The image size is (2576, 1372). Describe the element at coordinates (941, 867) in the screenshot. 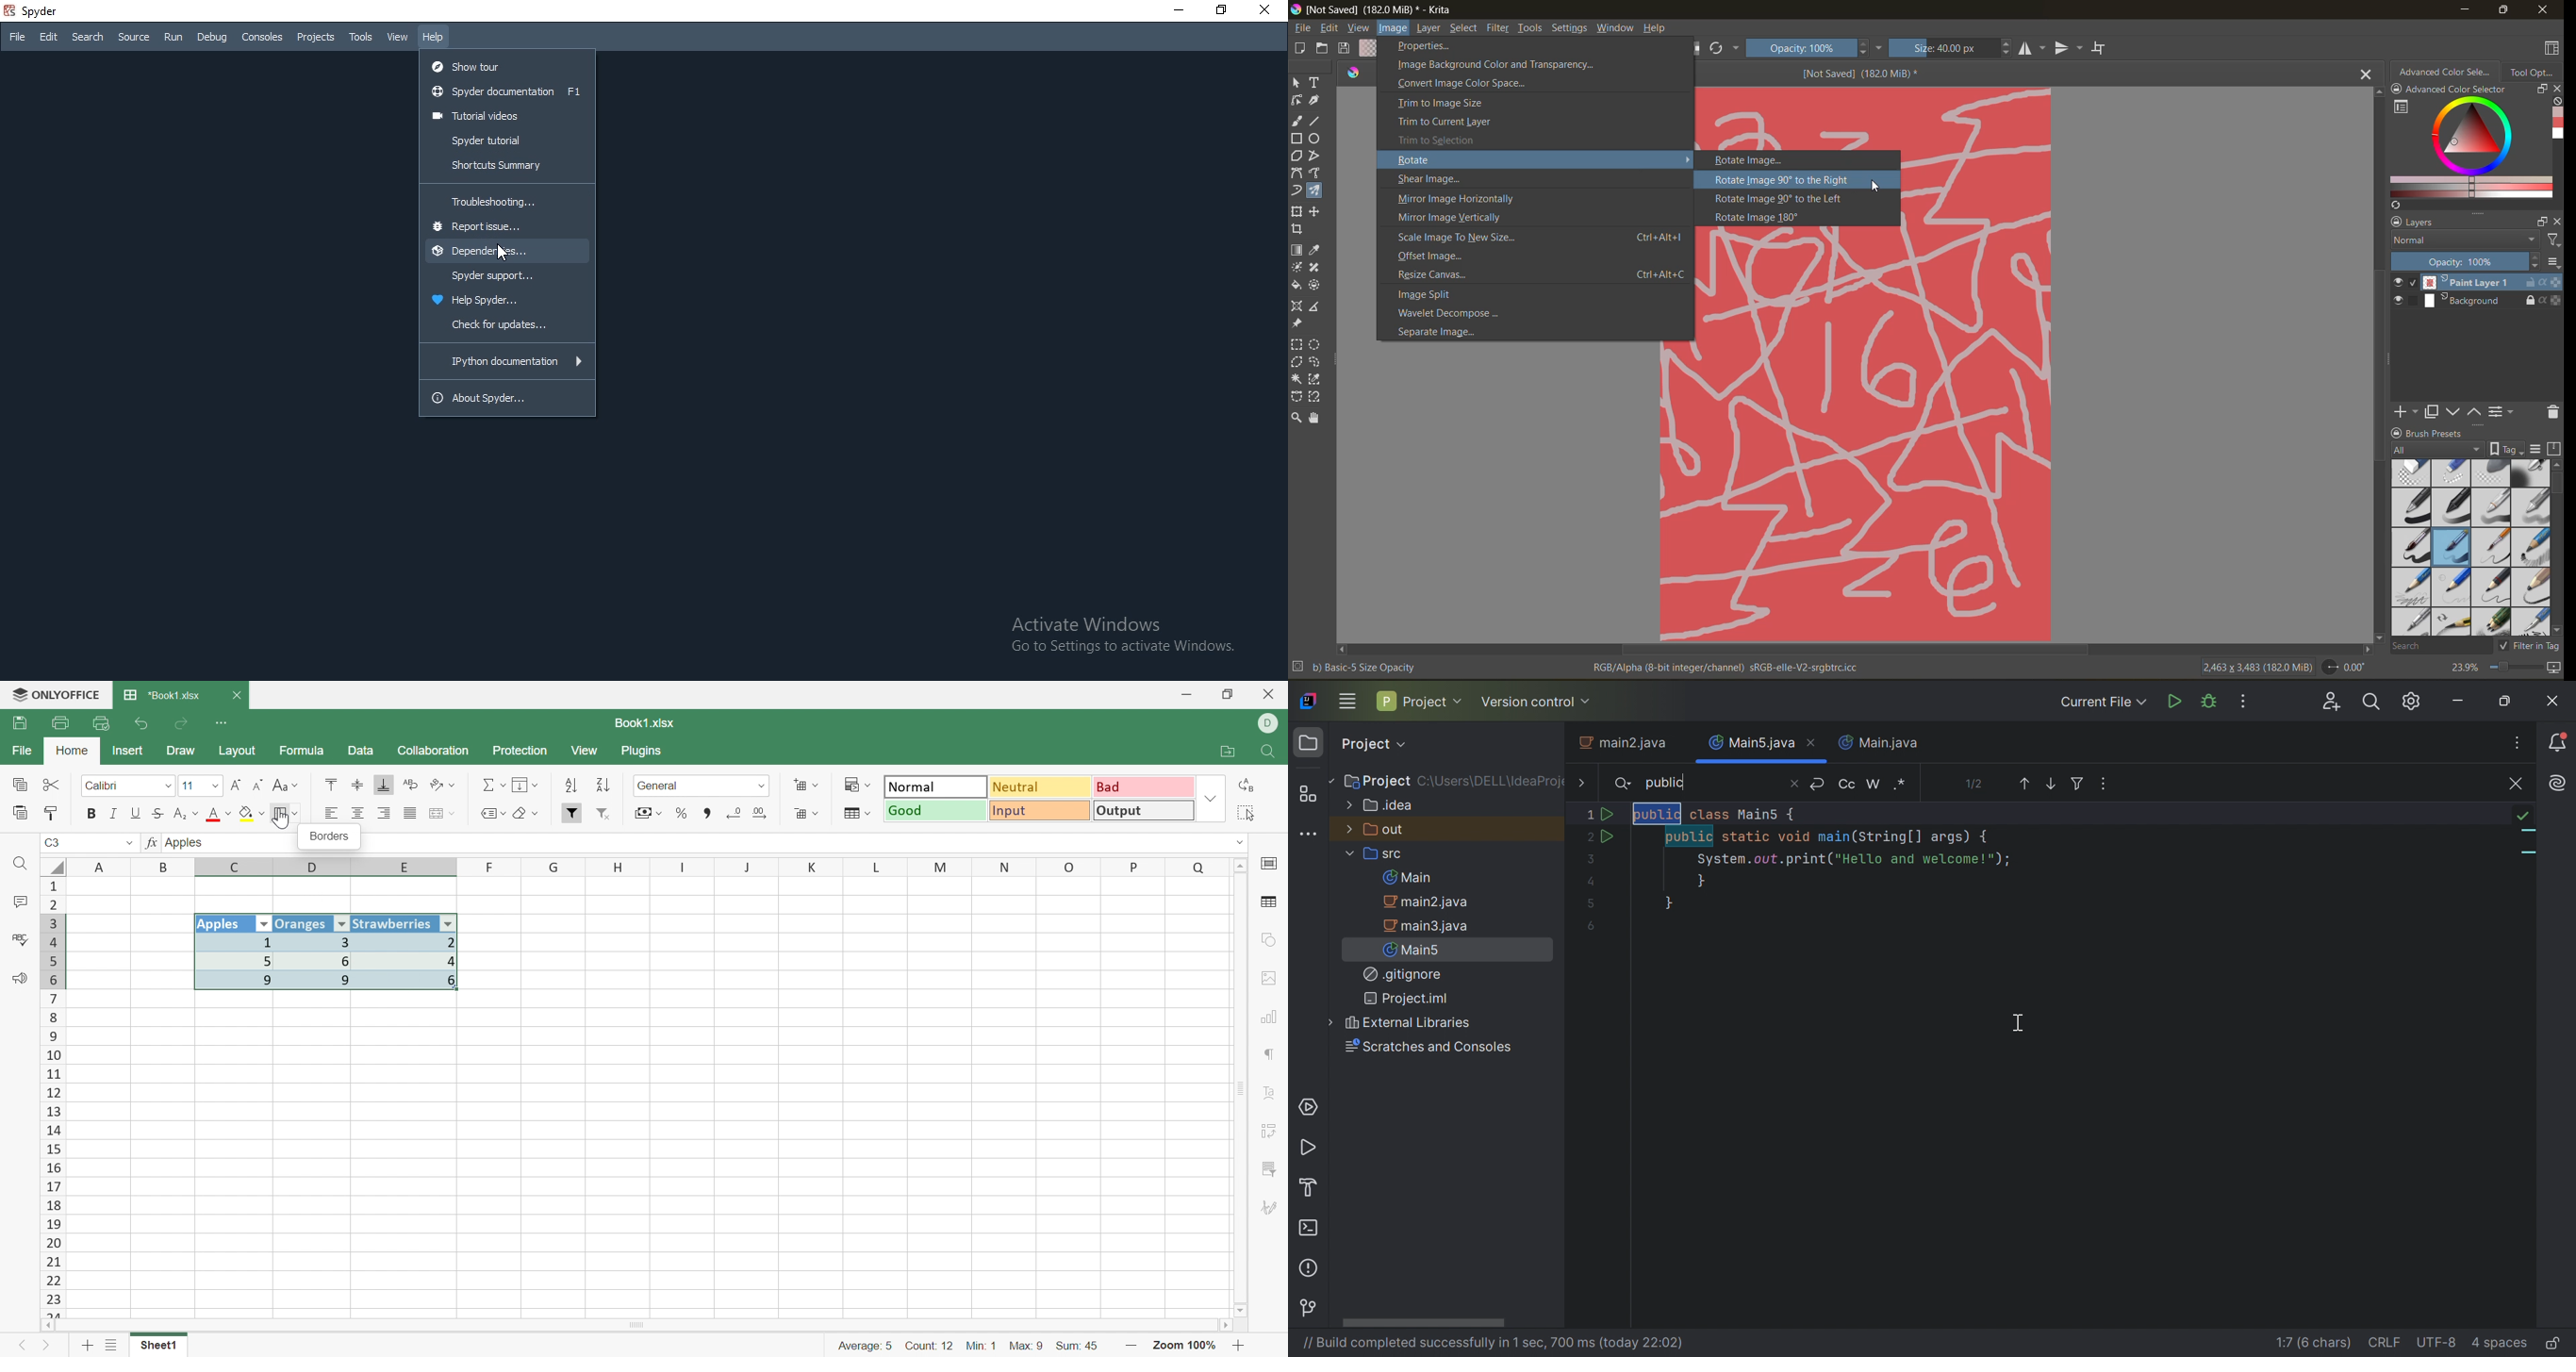

I see `M` at that location.